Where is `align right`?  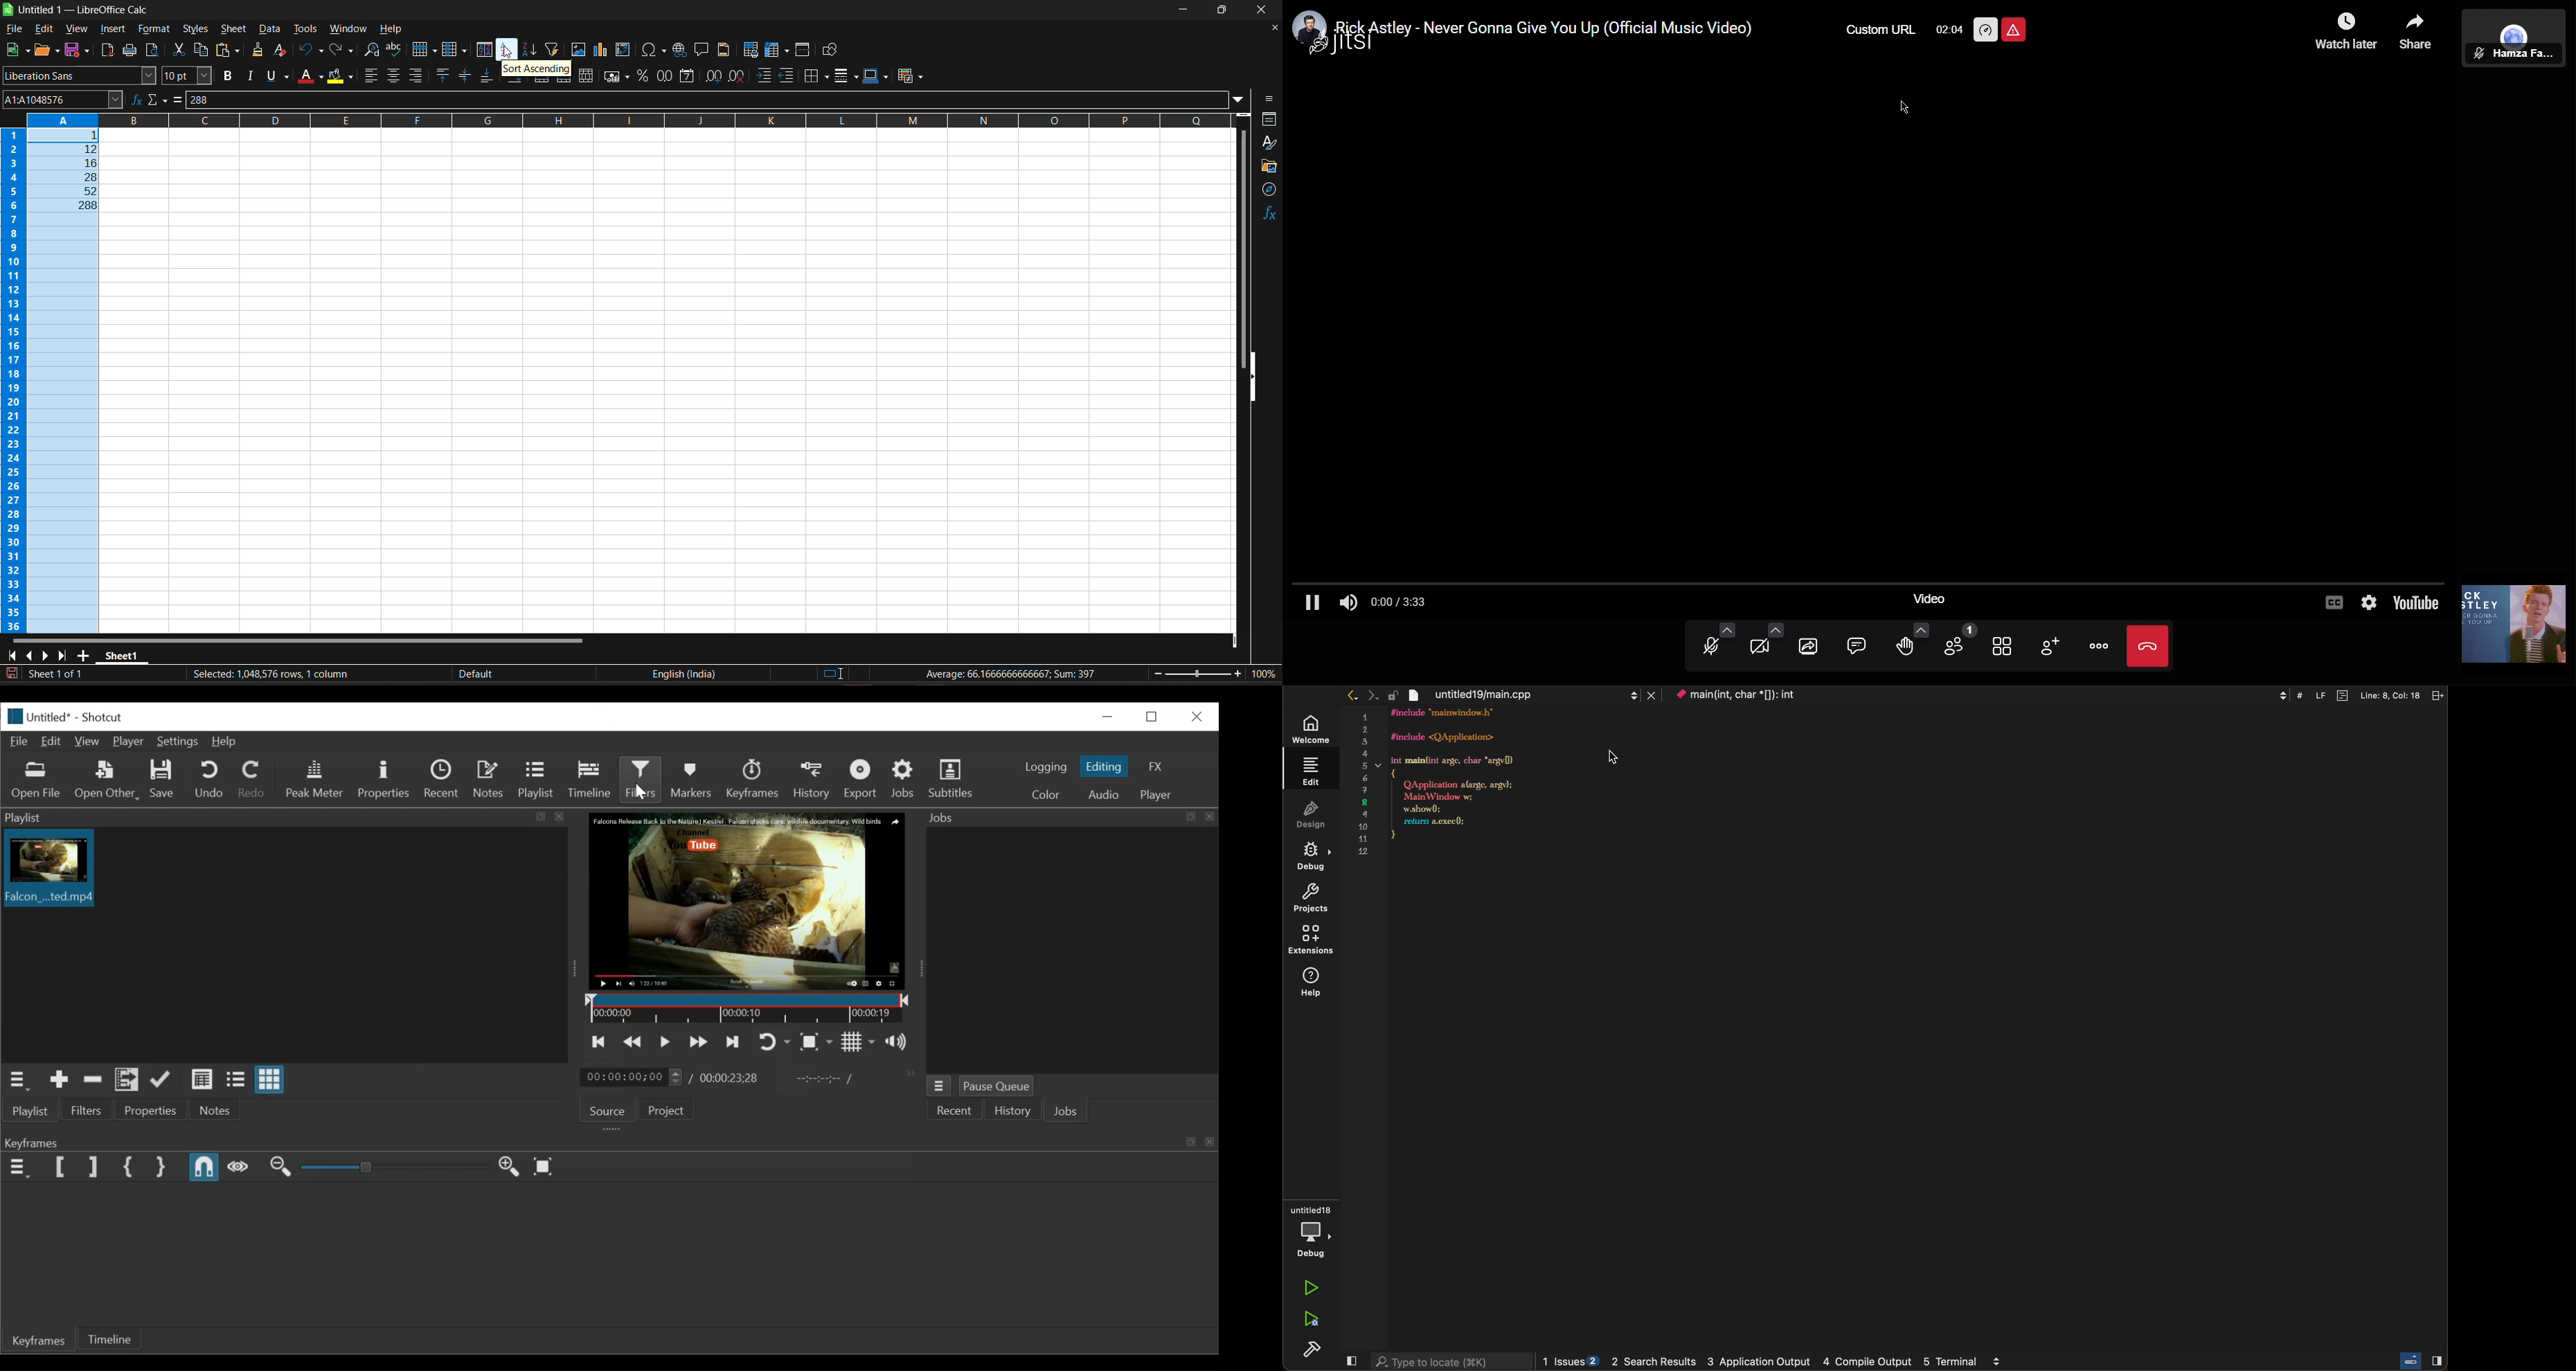
align right is located at coordinates (417, 75).